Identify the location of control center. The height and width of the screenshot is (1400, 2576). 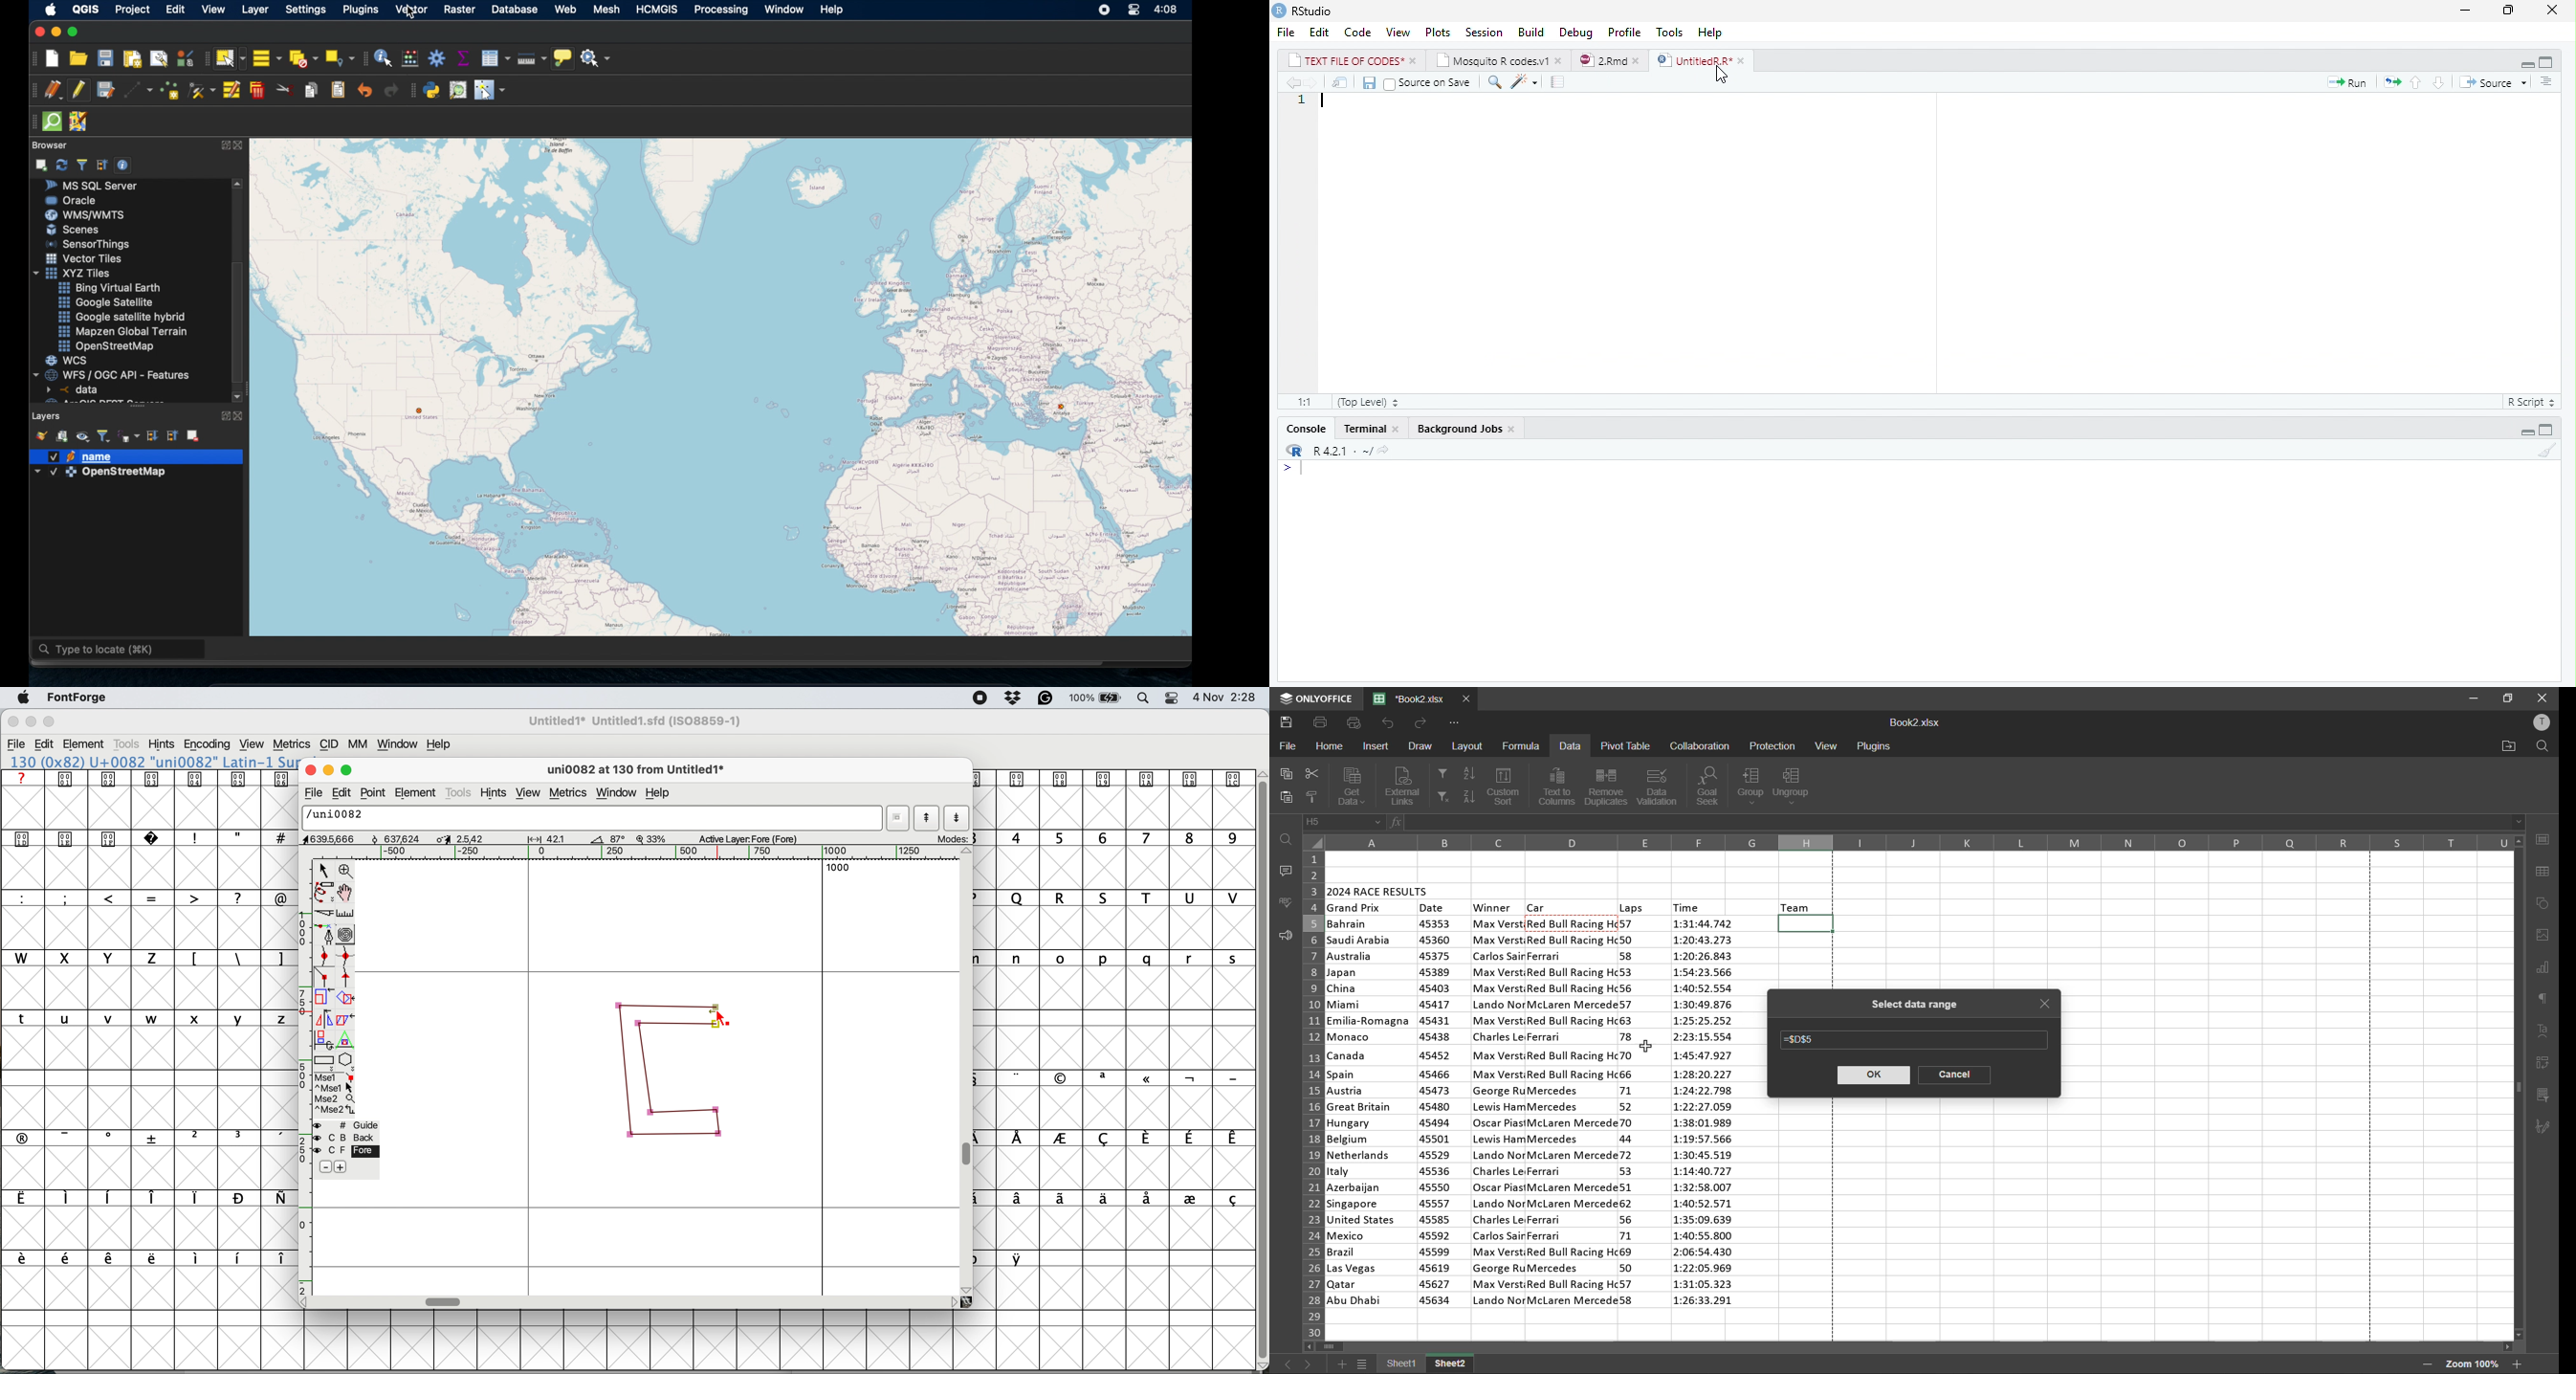
(1131, 10).